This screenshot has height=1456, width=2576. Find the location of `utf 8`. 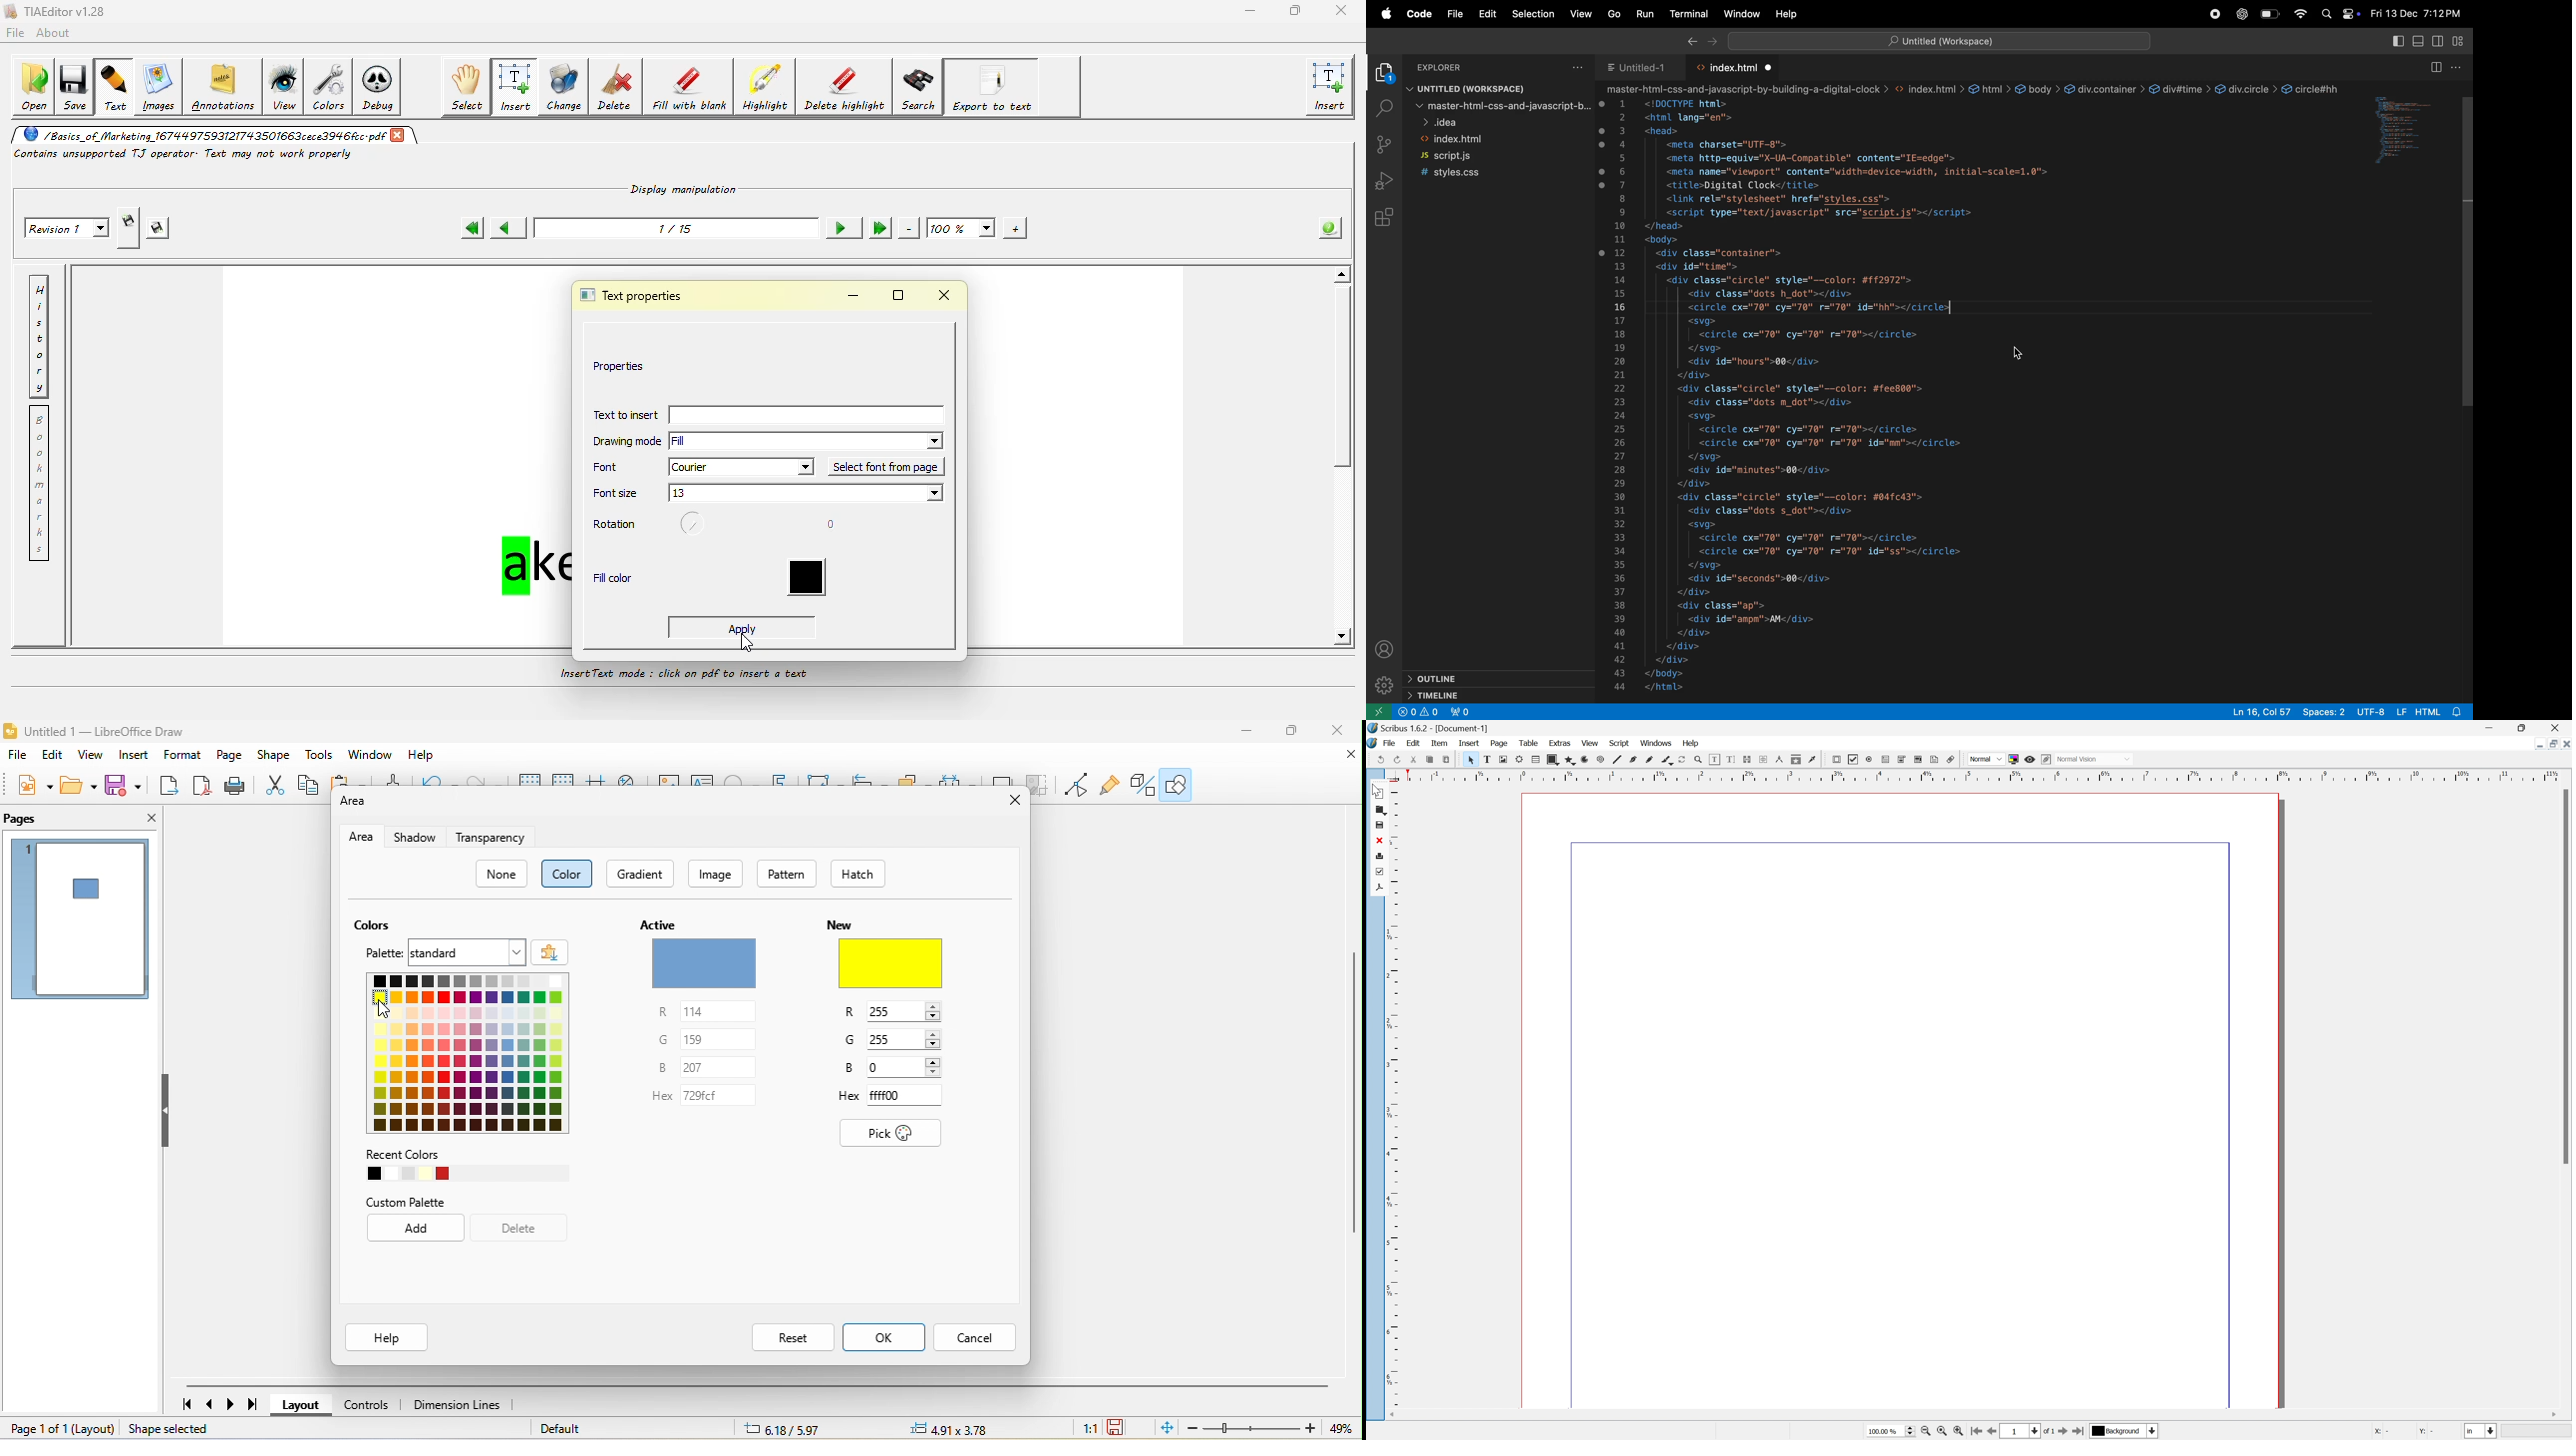

utf 8 is located at coordinates (2370, 711).